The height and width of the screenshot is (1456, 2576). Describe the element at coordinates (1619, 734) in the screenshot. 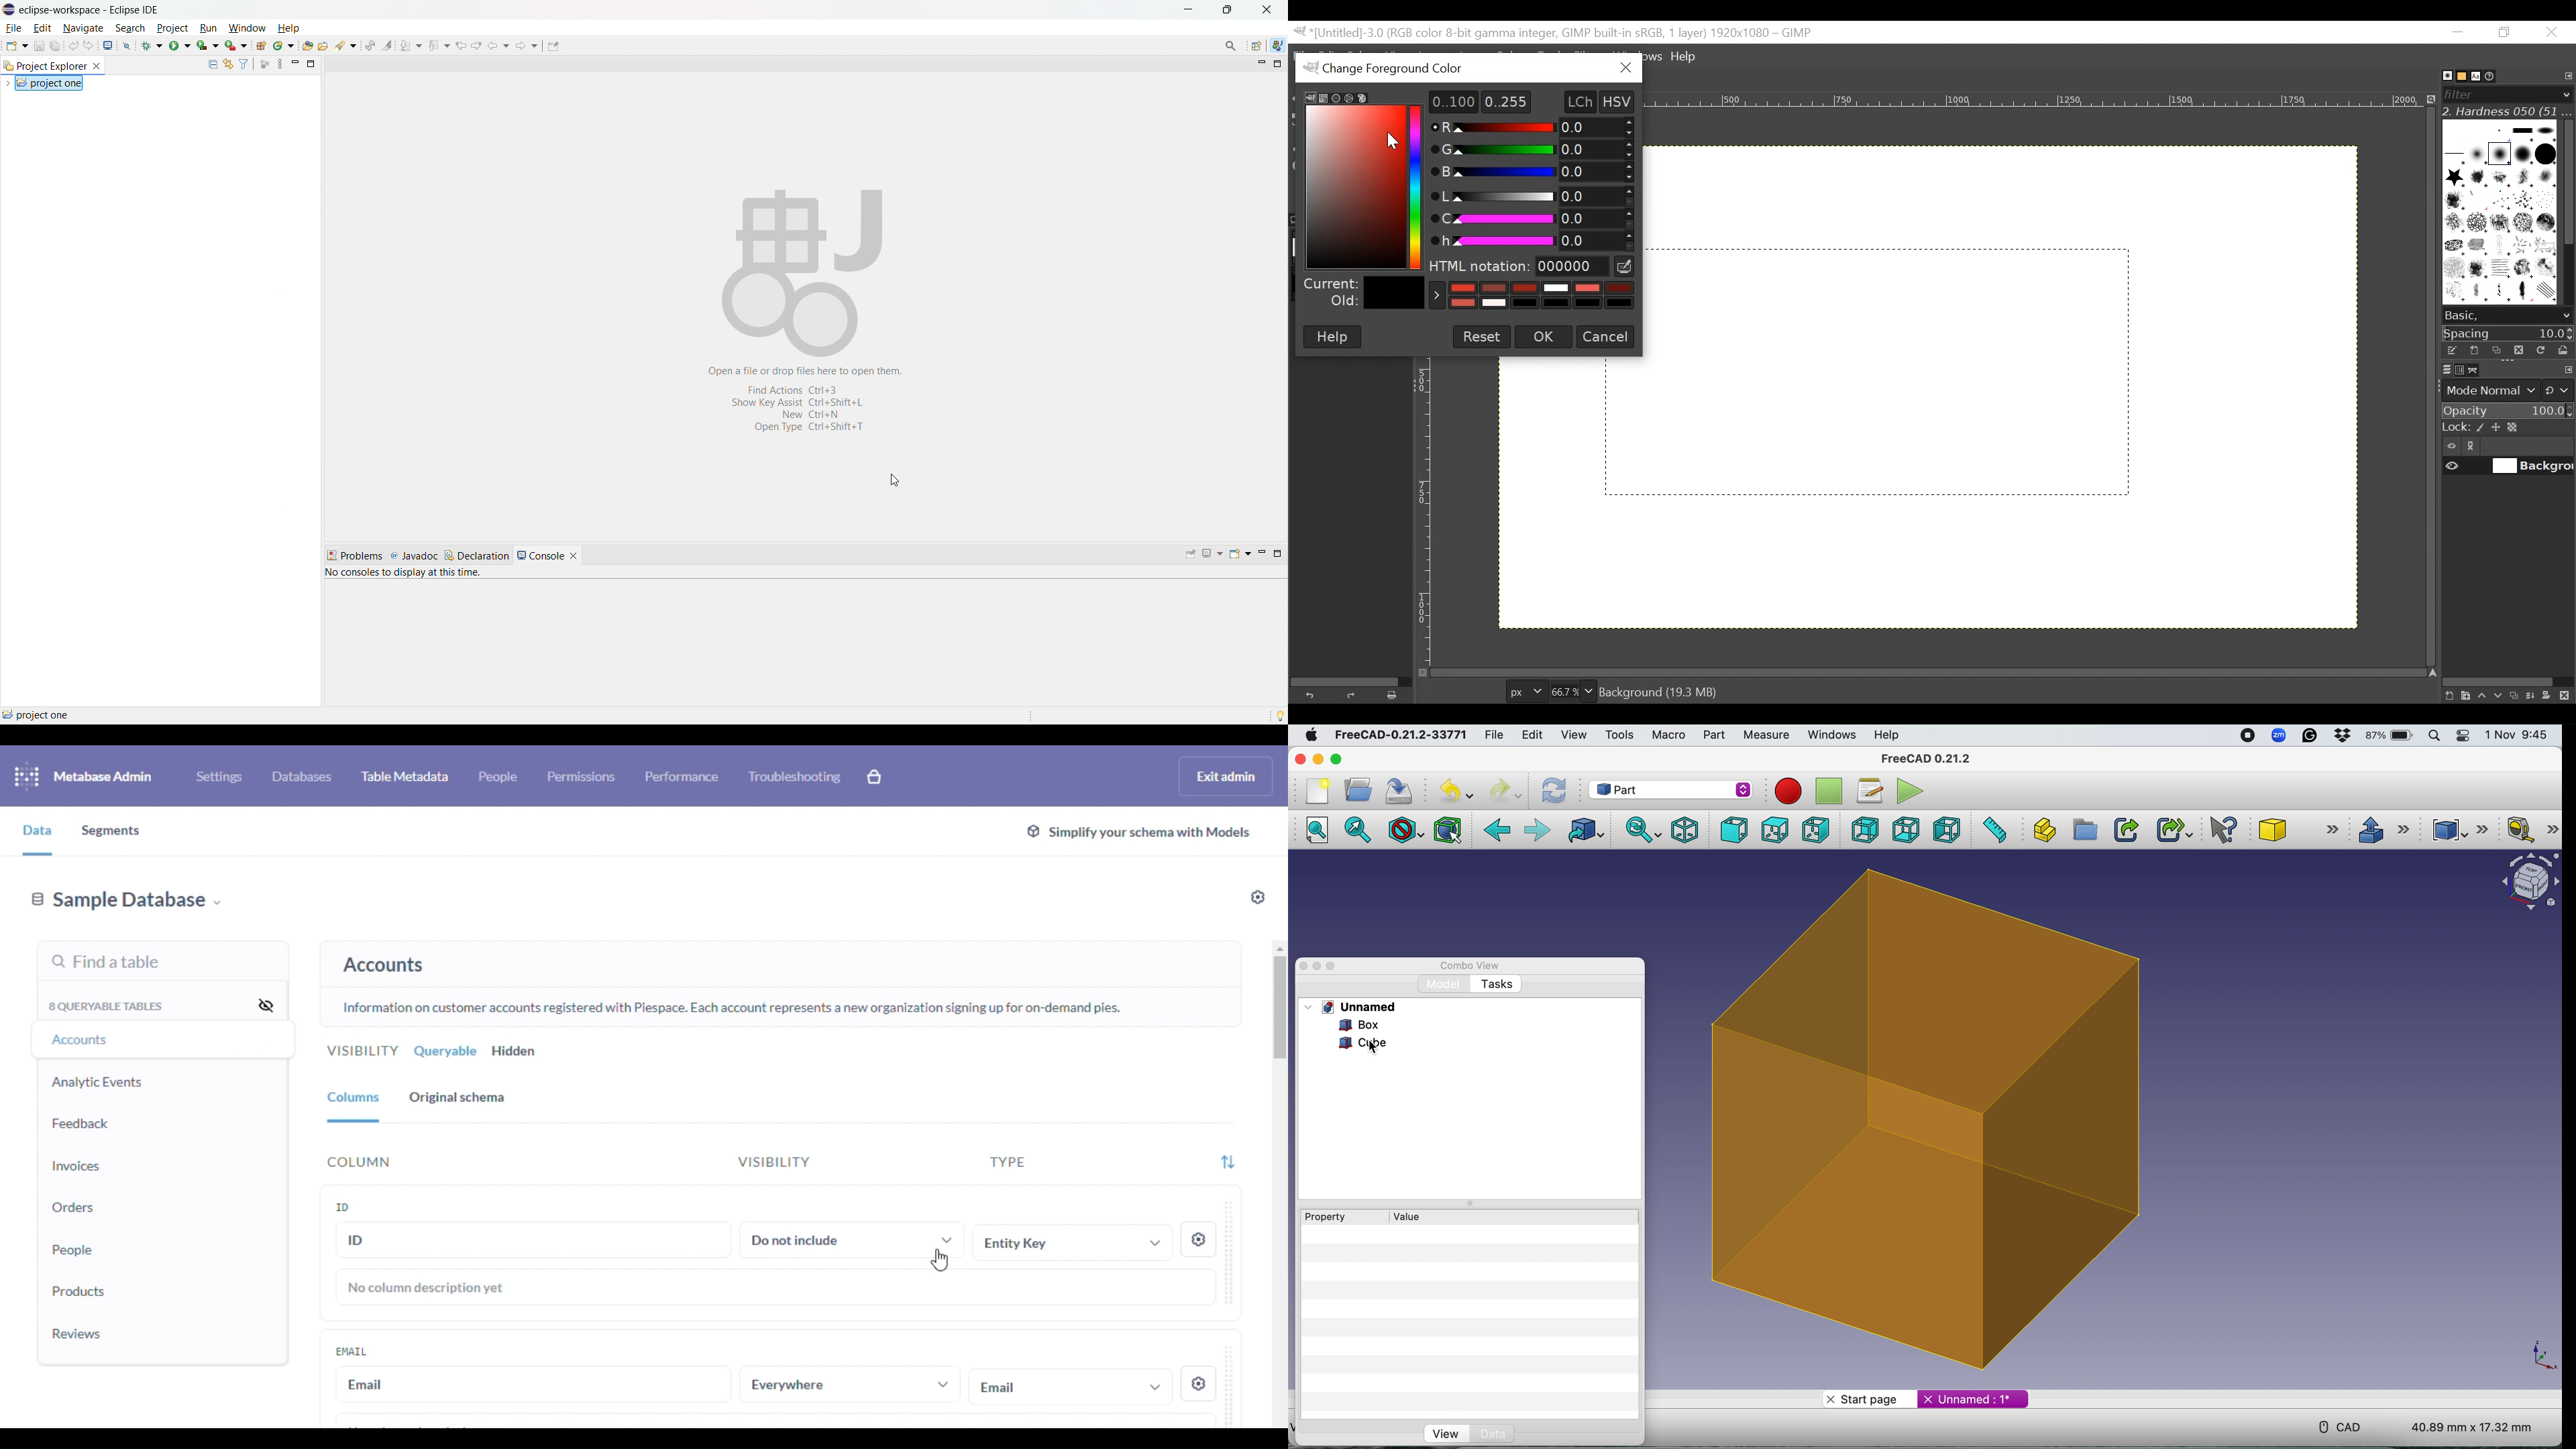

I see `Tools` at that location.